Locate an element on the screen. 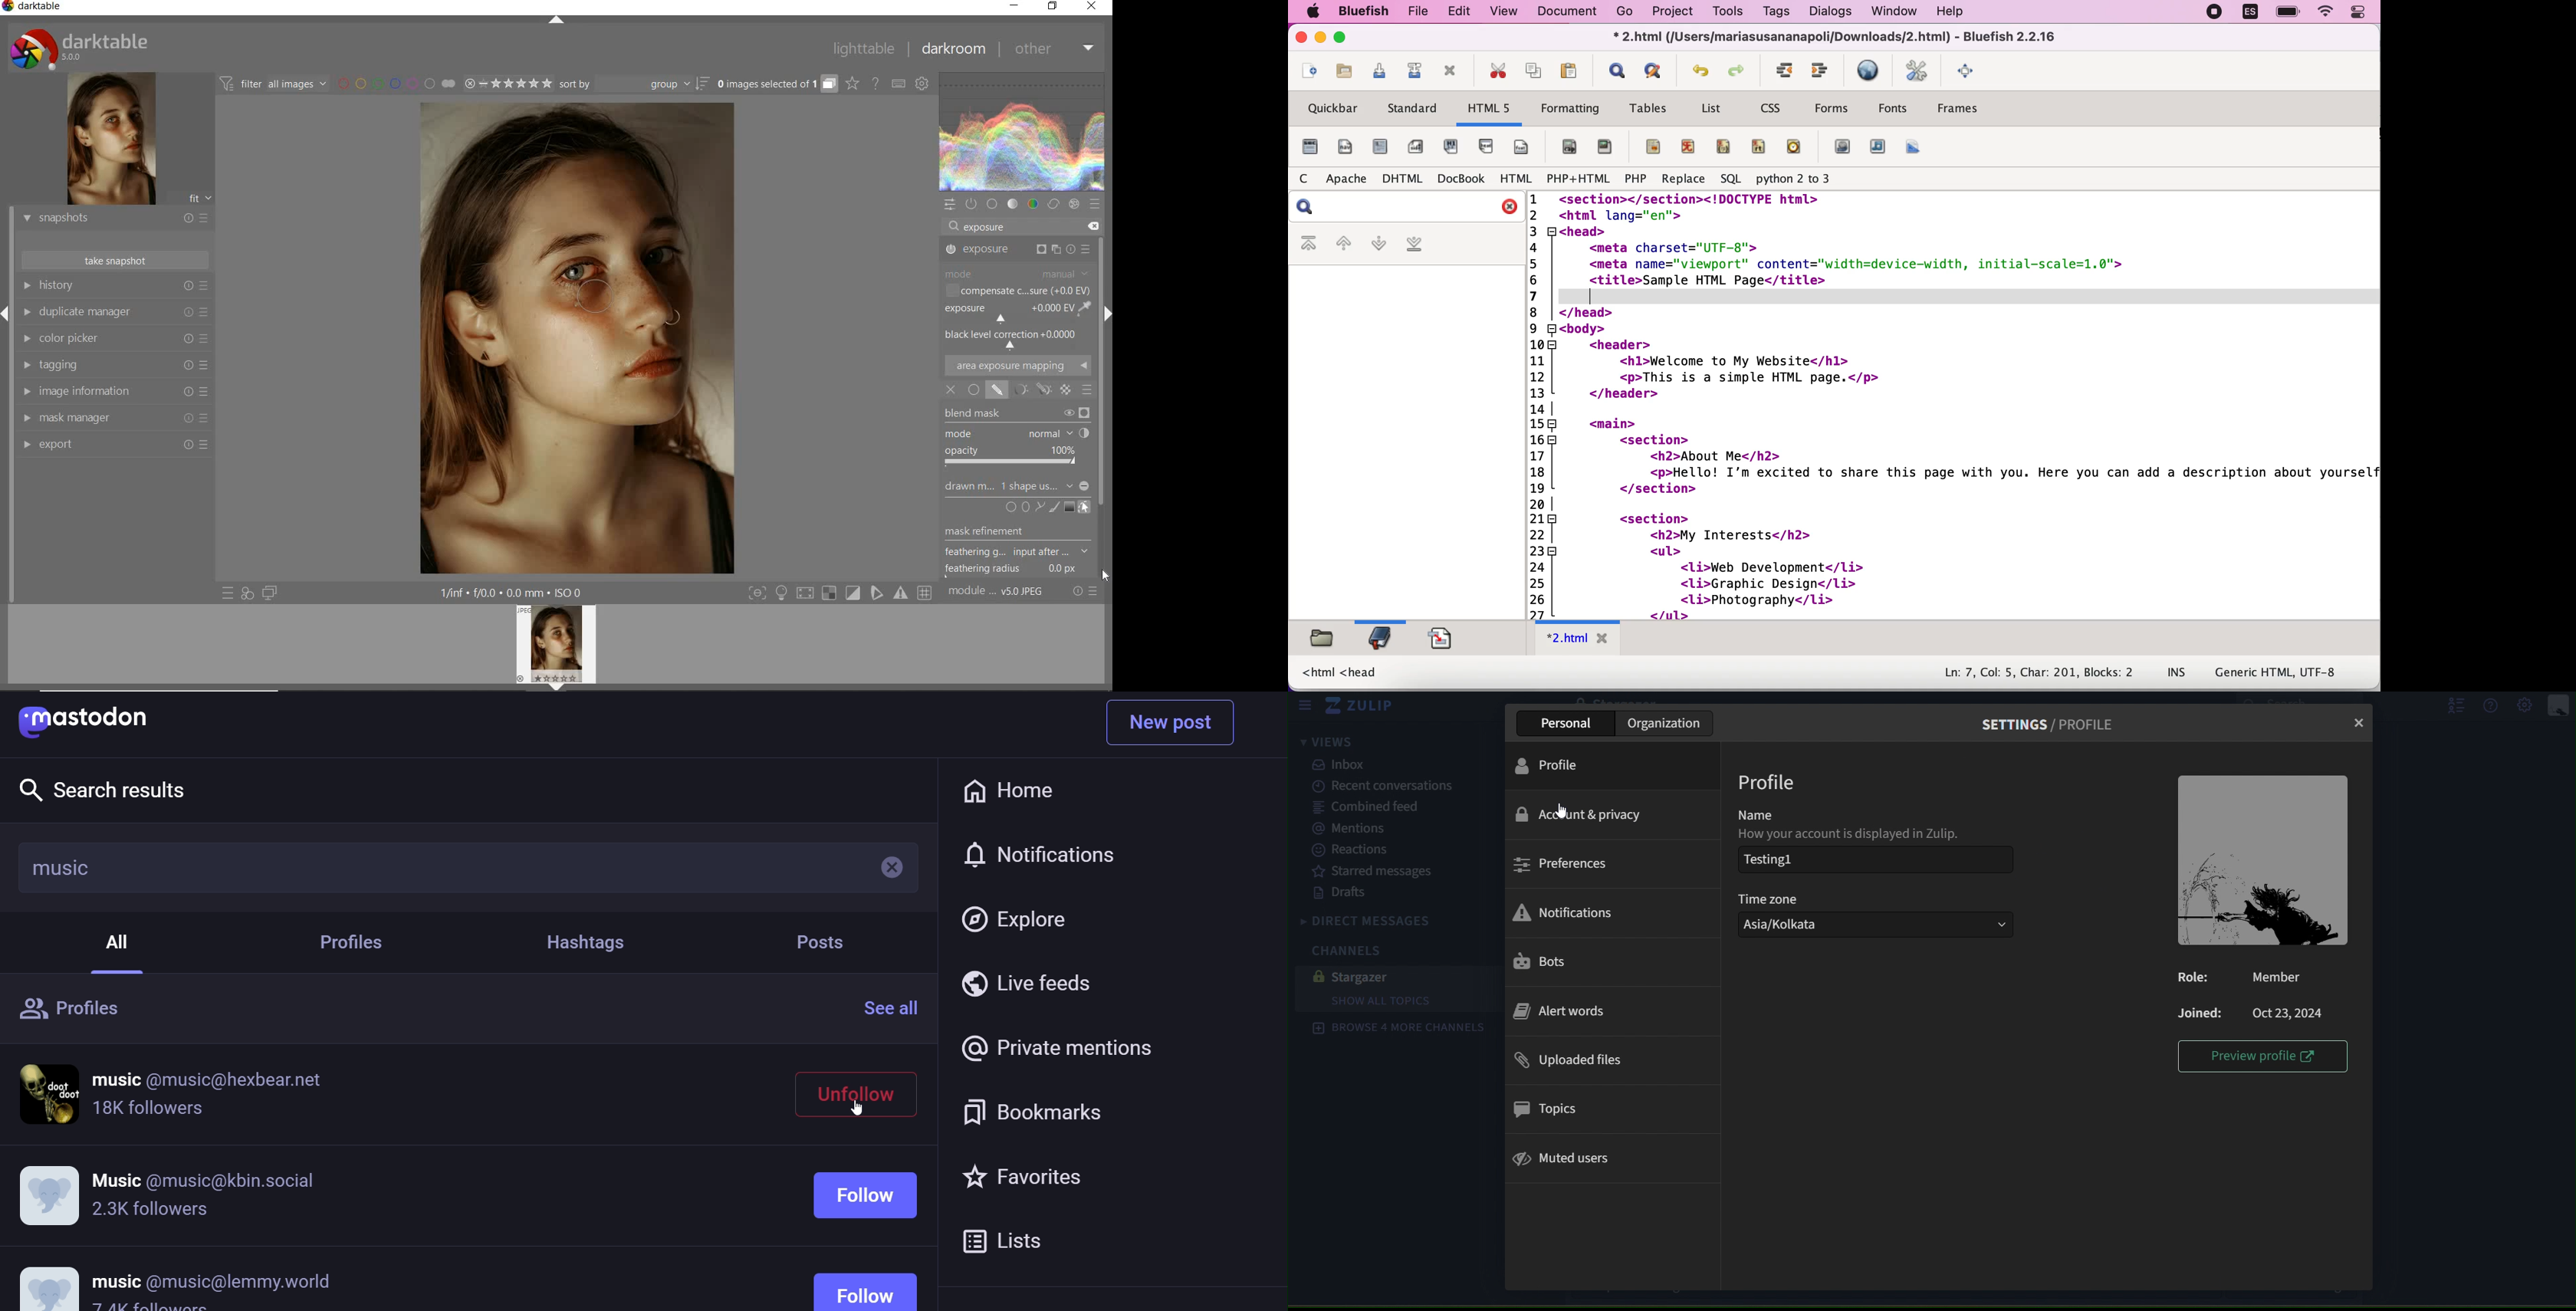 The image size is (2576, 1316). first bookmark is located at coordinates (1309, 244).